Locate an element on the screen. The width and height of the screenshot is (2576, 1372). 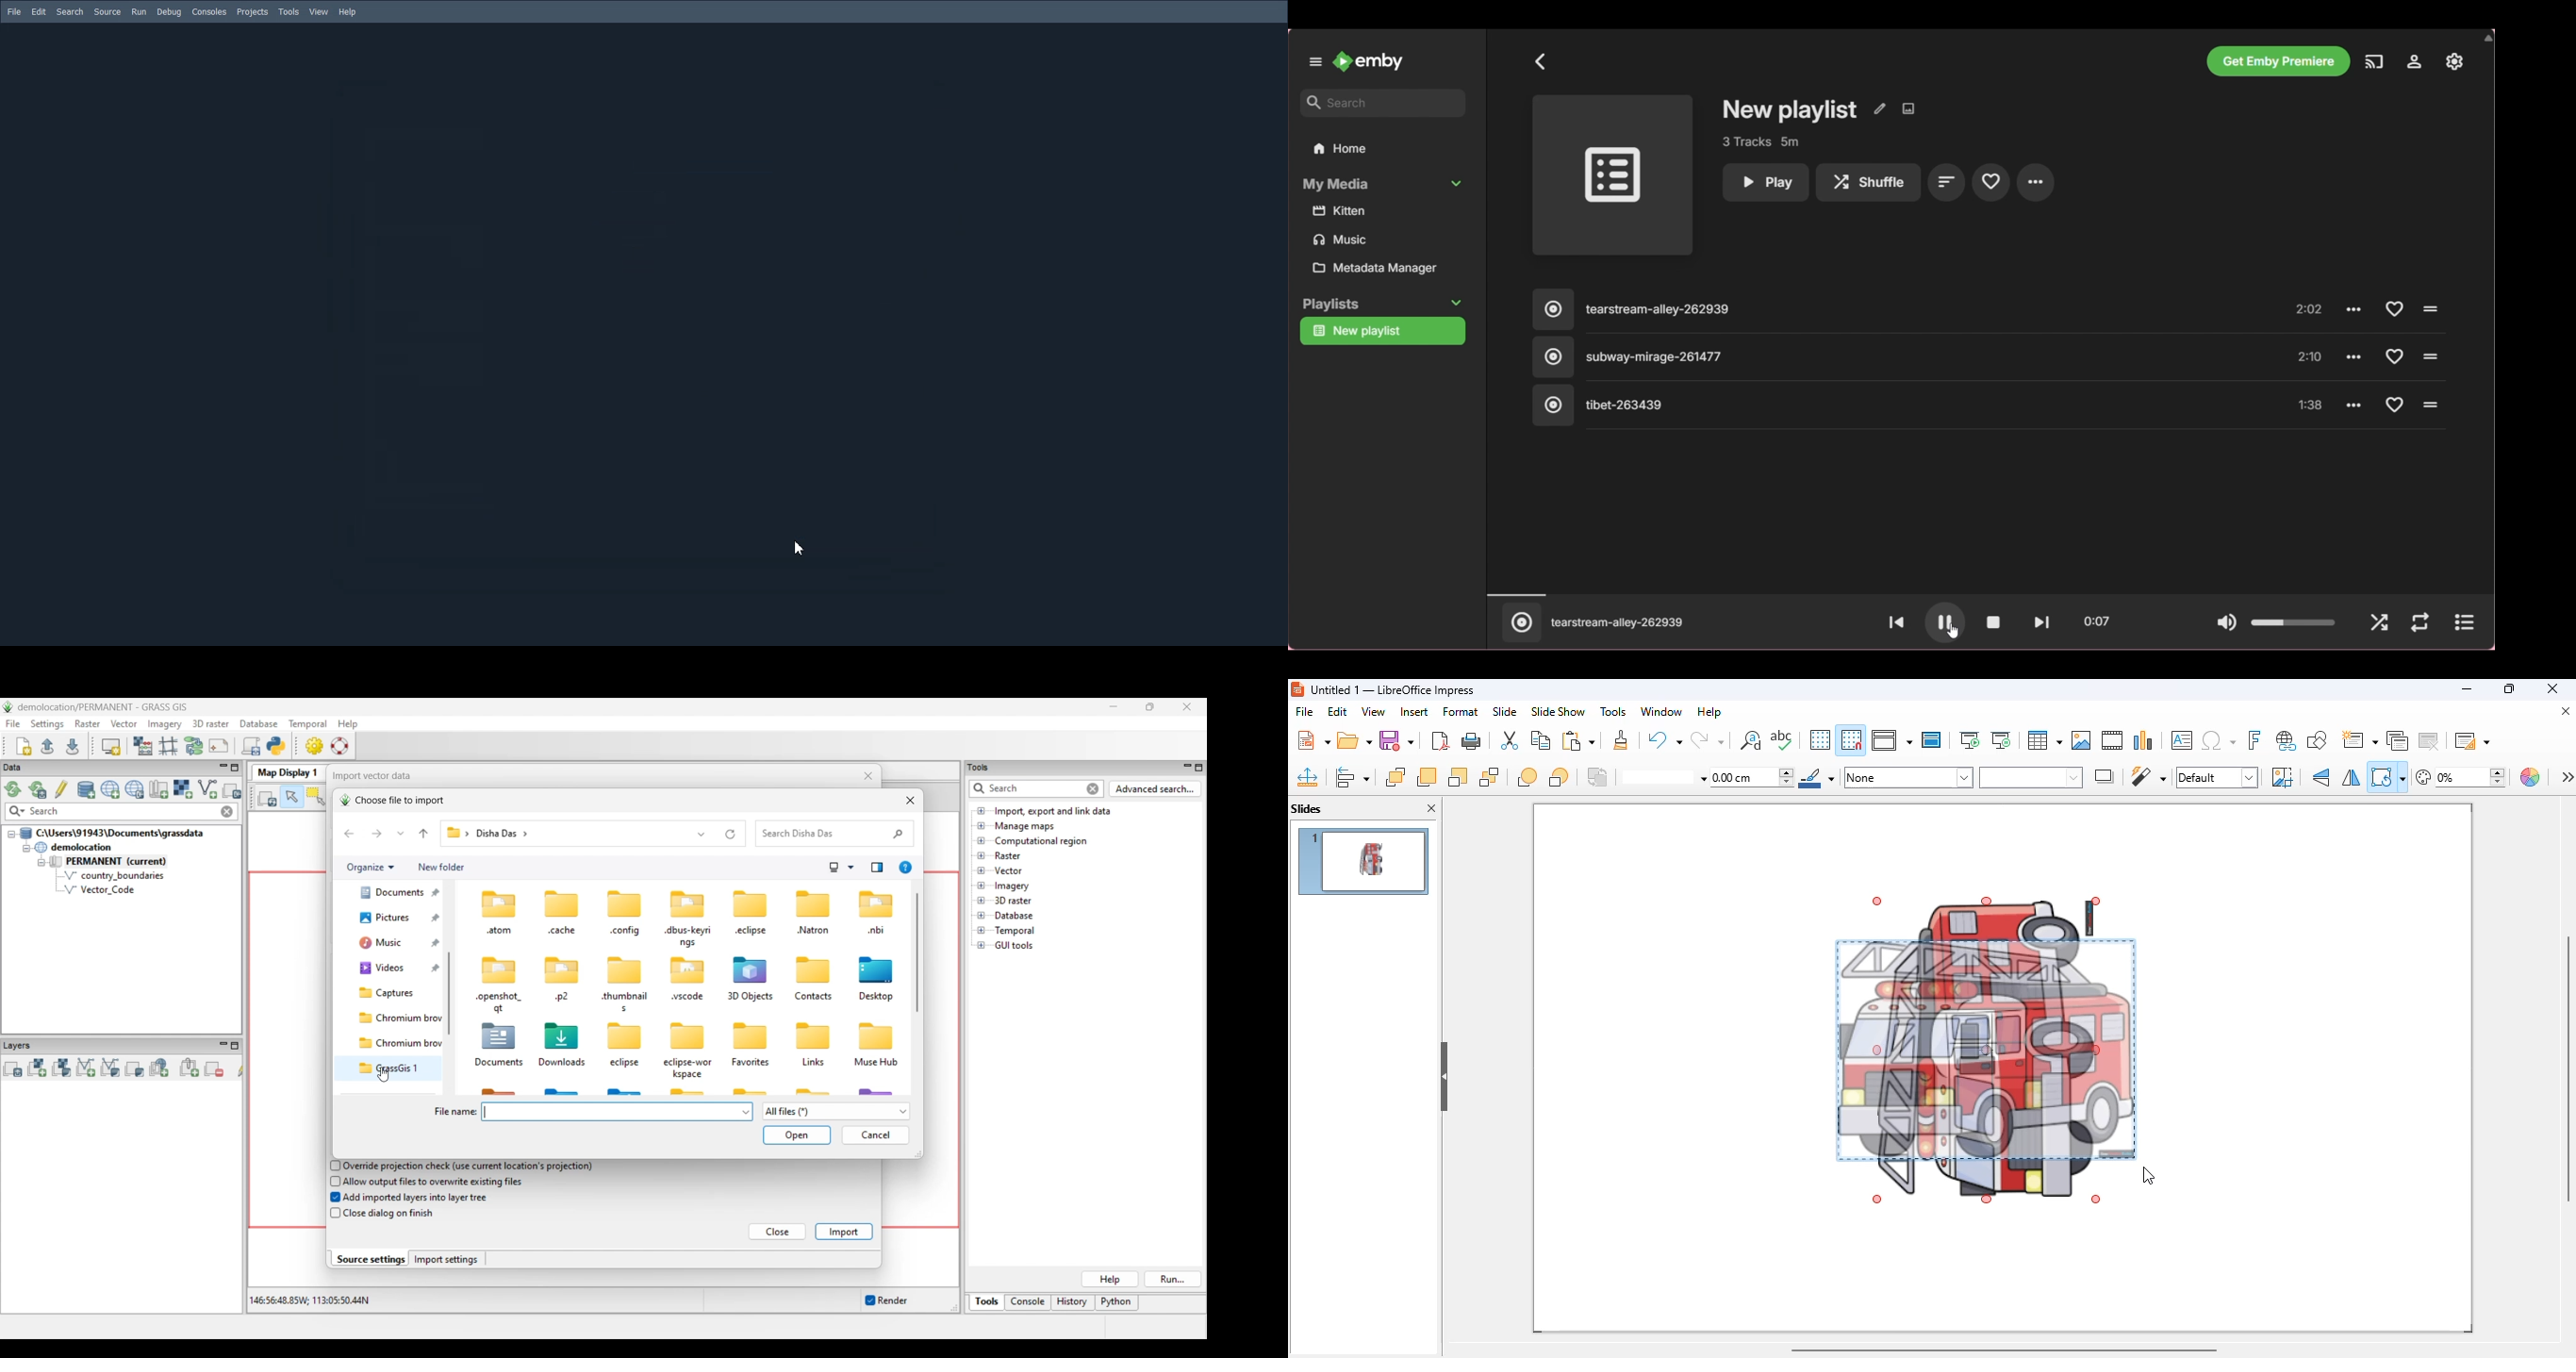
Click to see more options for  song is located at coordinates (2355, 309).